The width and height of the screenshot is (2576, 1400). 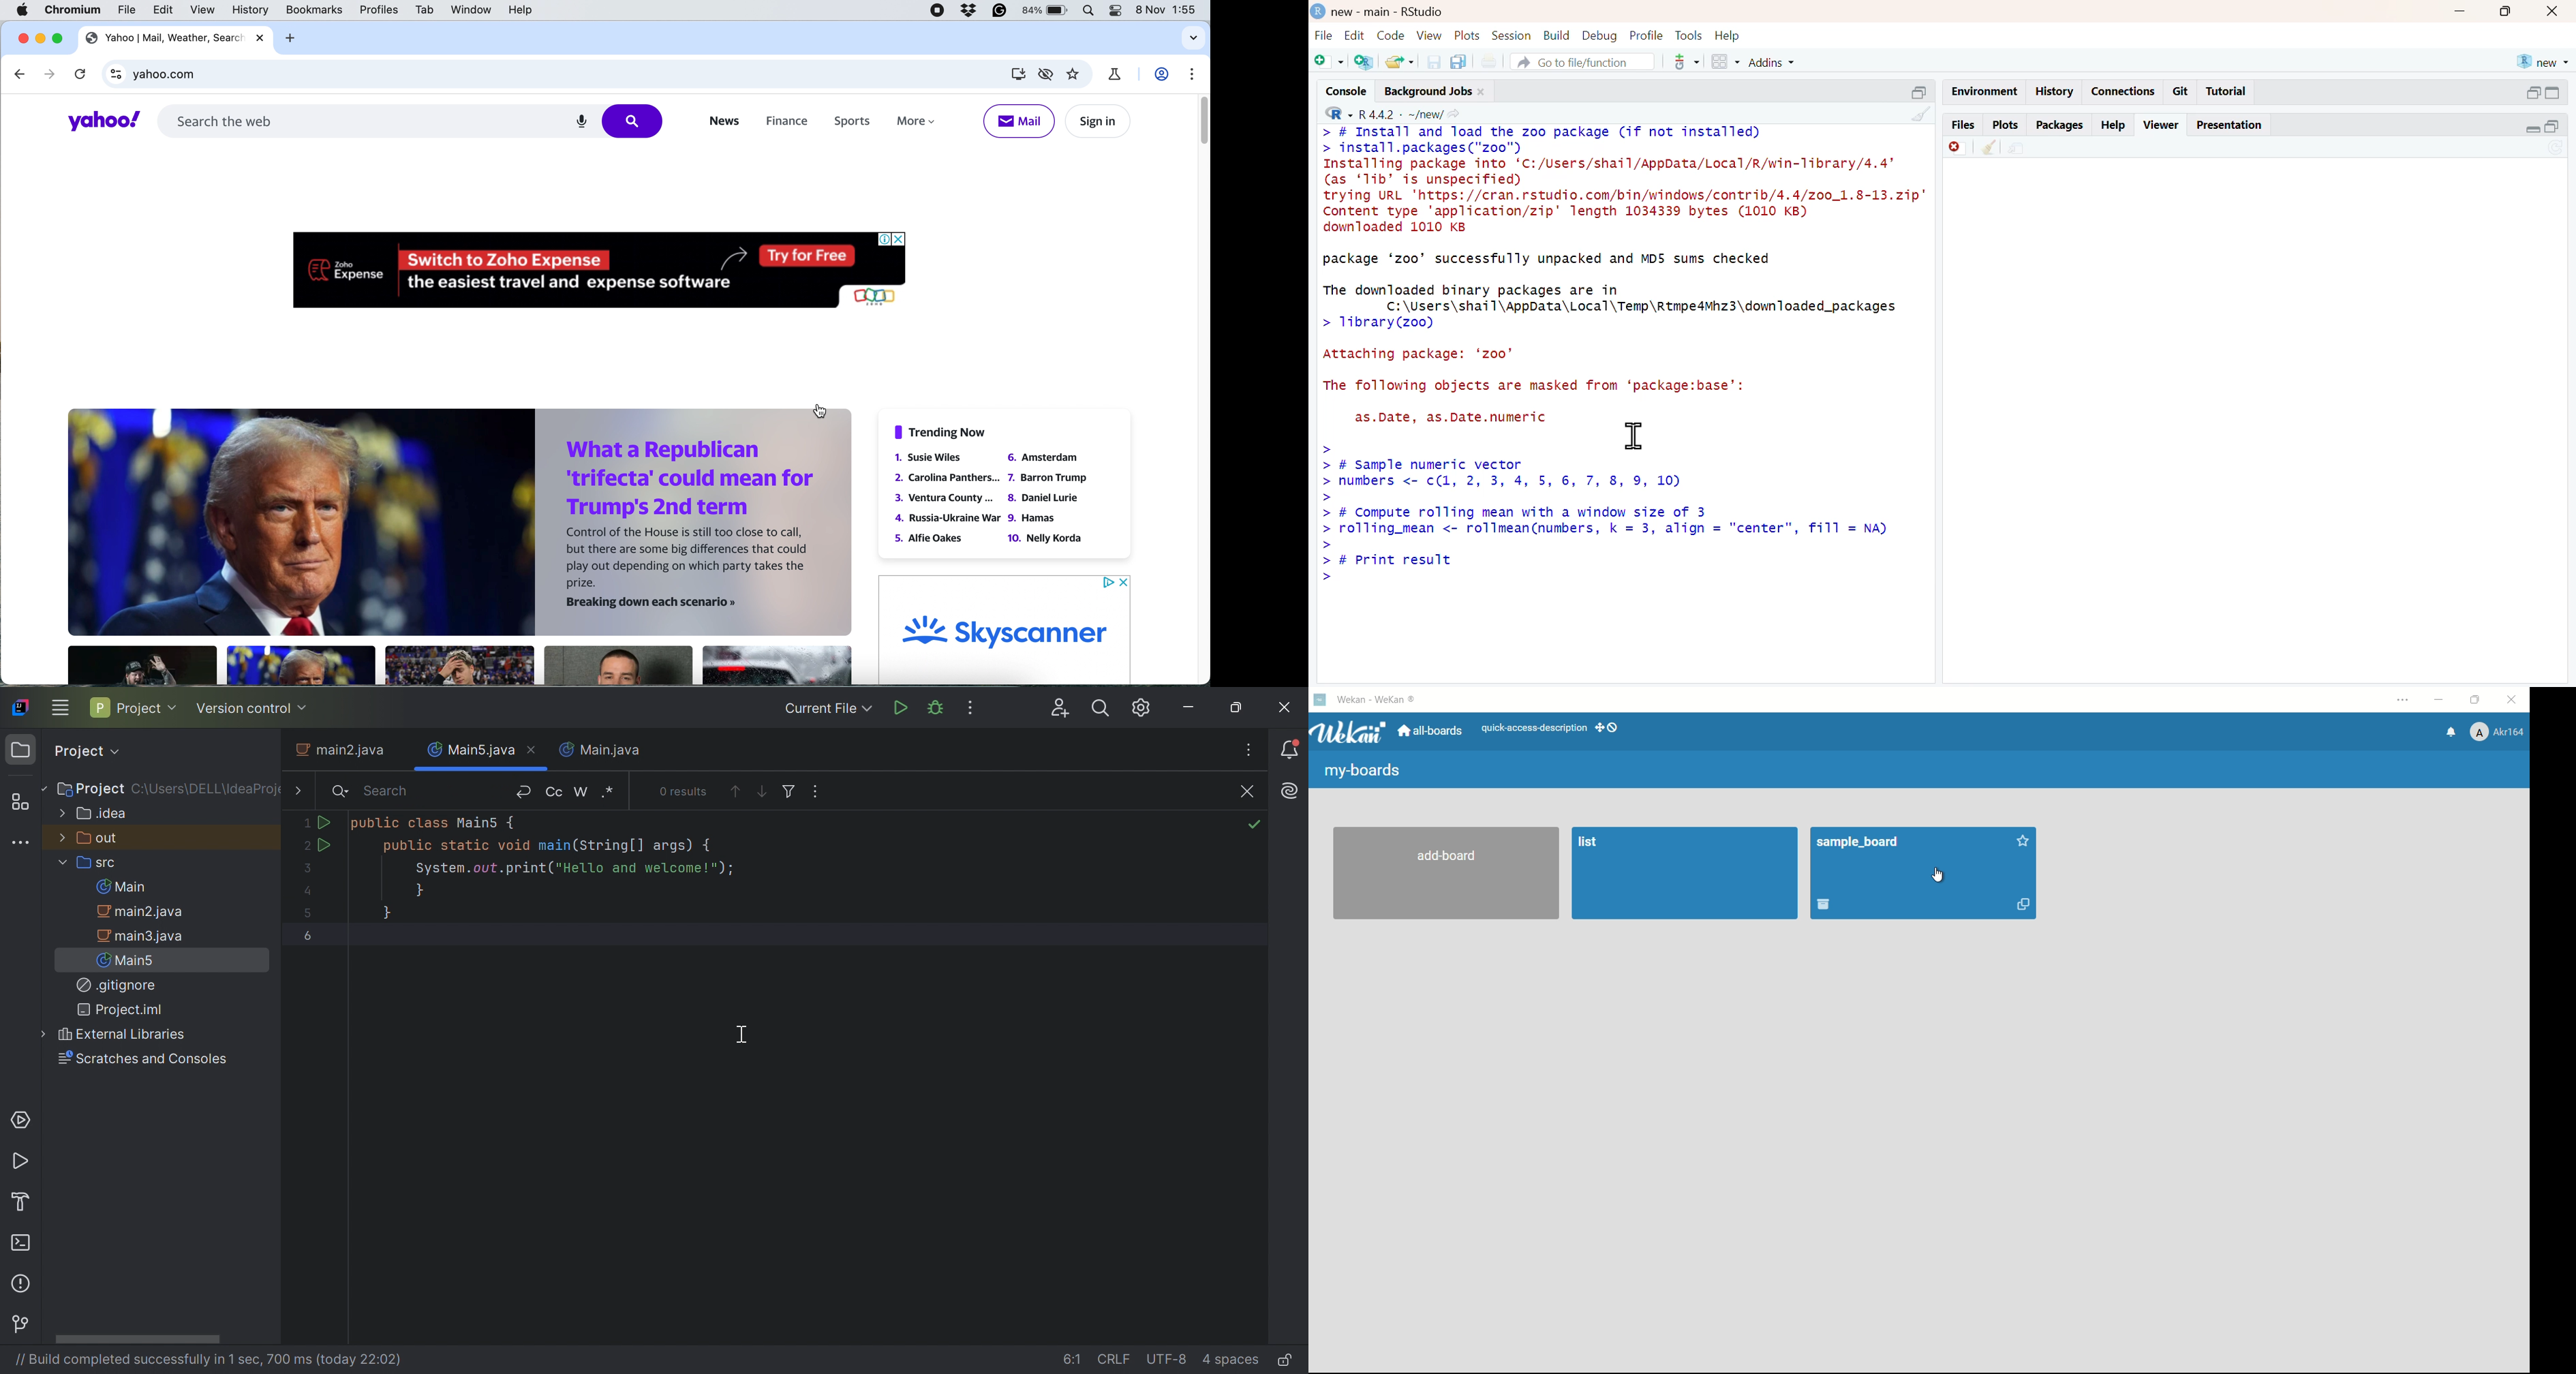 I want to click on debug, so click(x=1601, y=36).